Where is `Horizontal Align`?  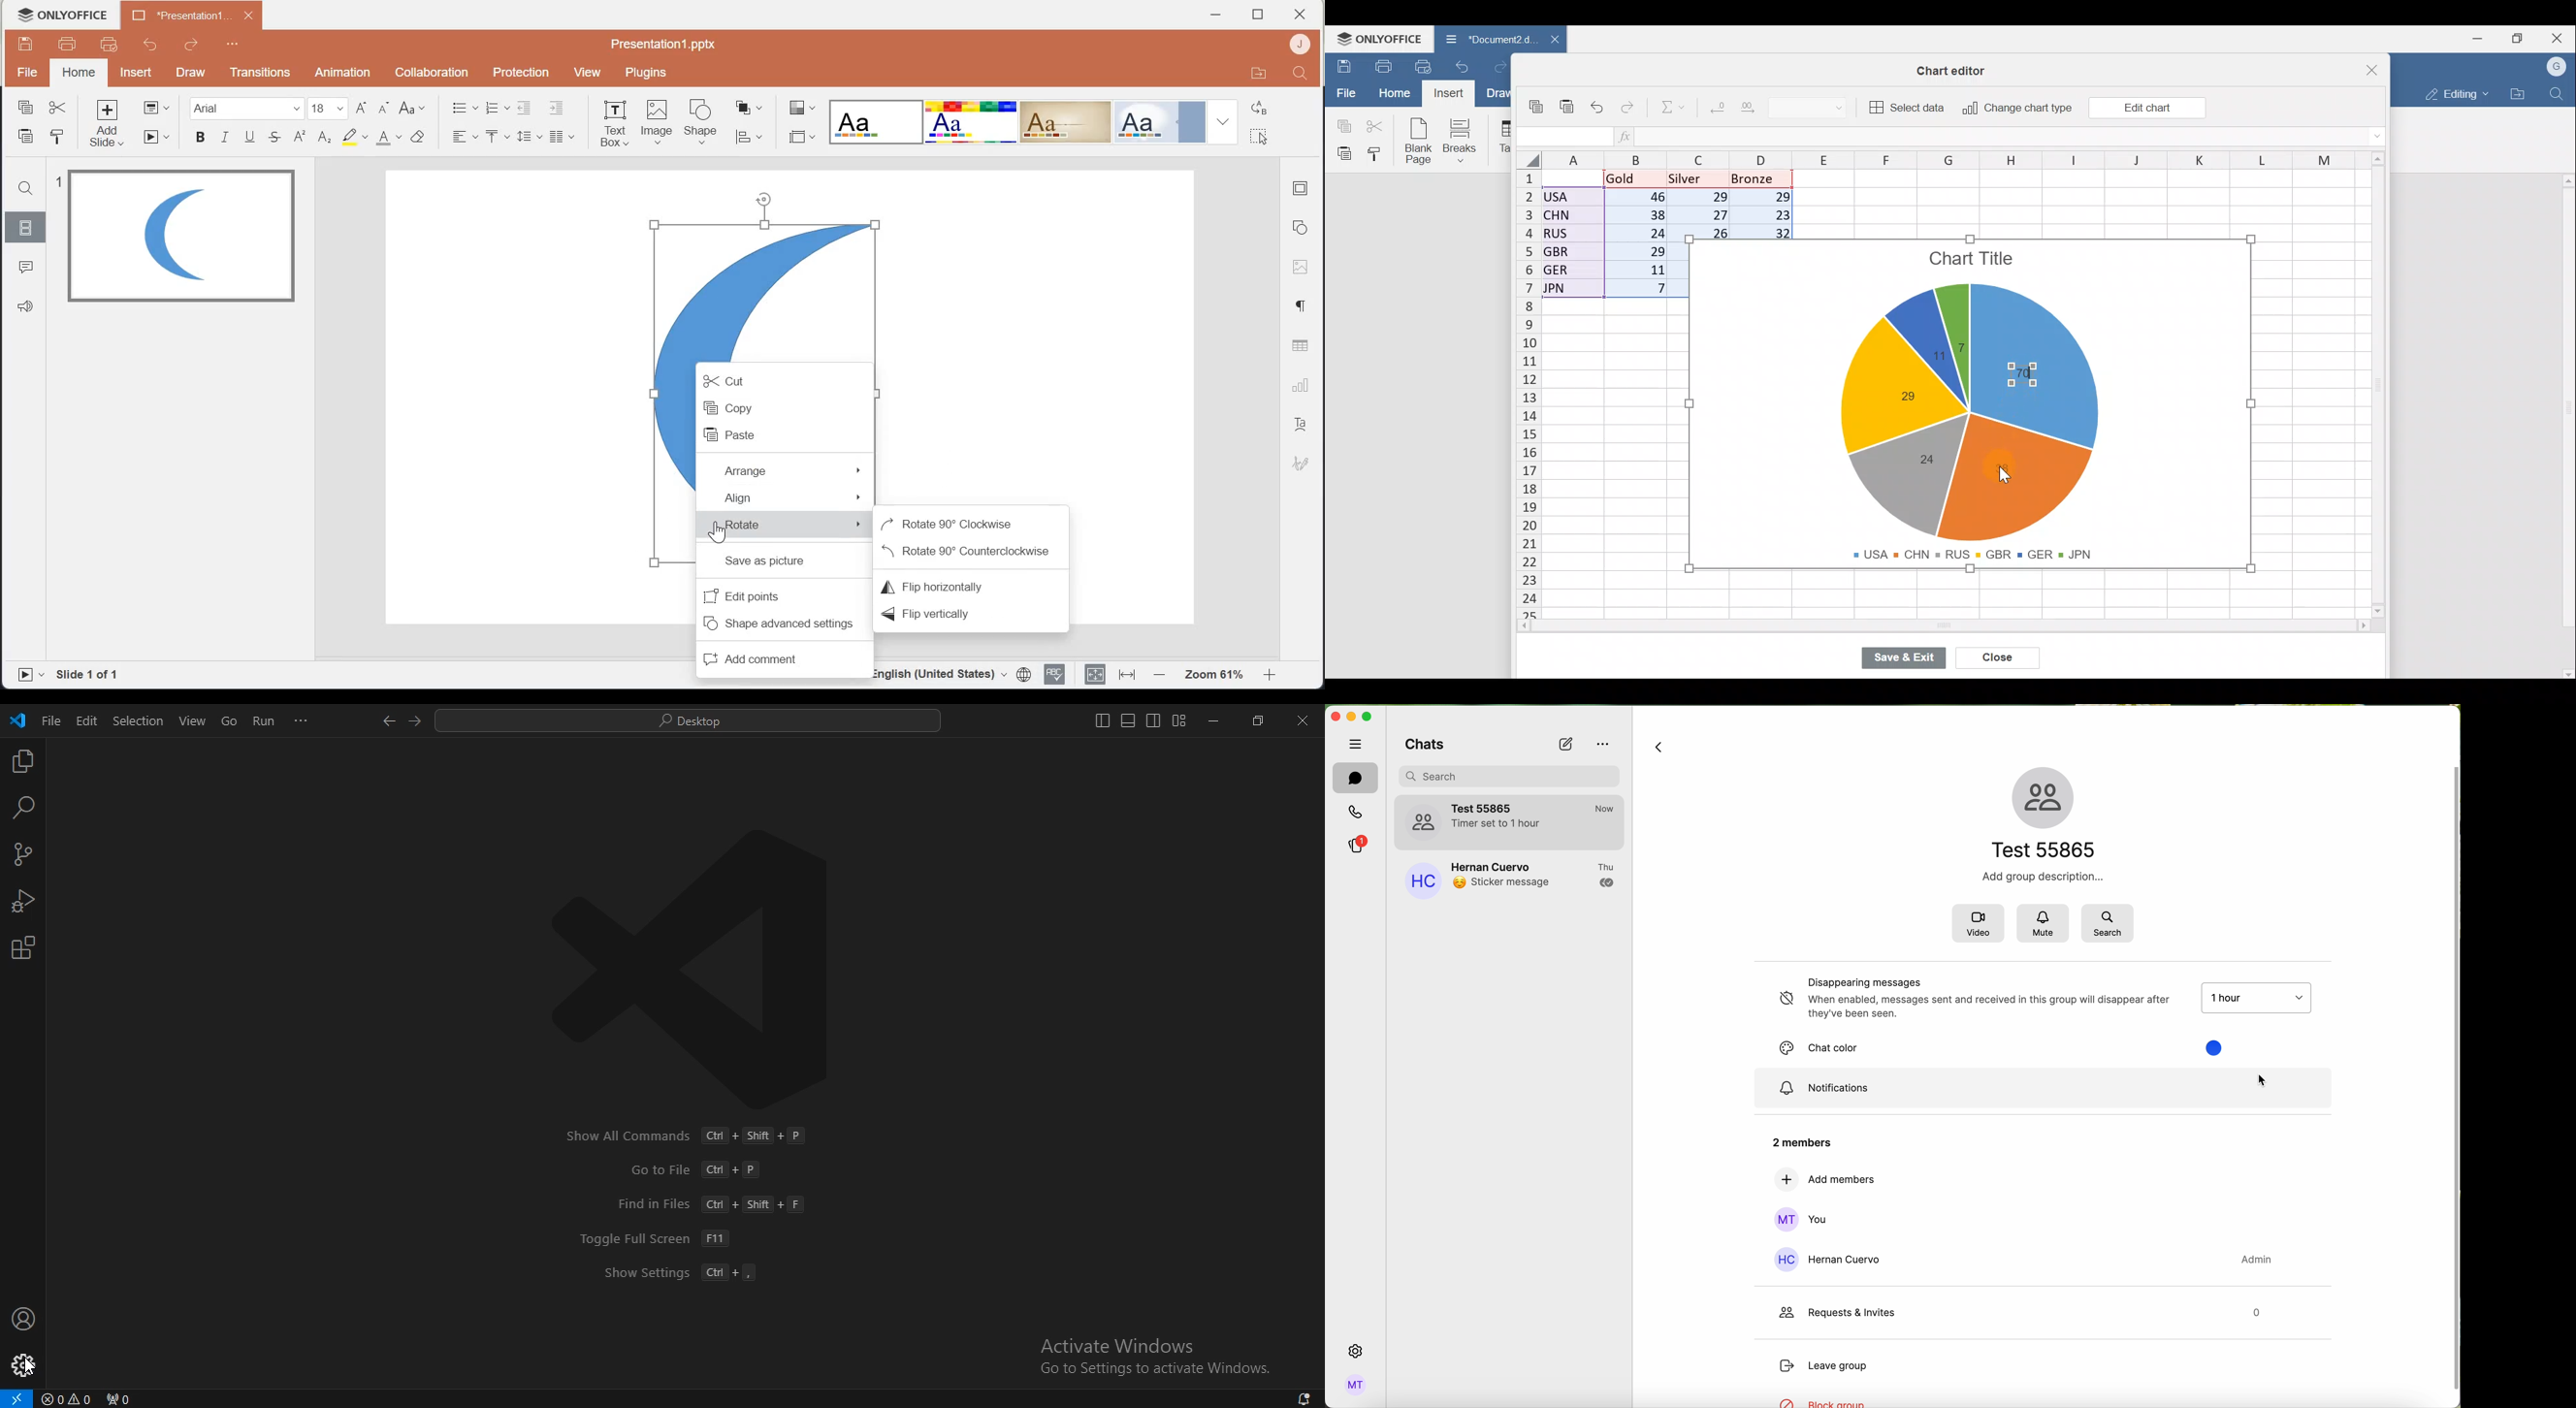
Horizontal Align is located at coordinates (464, 136).